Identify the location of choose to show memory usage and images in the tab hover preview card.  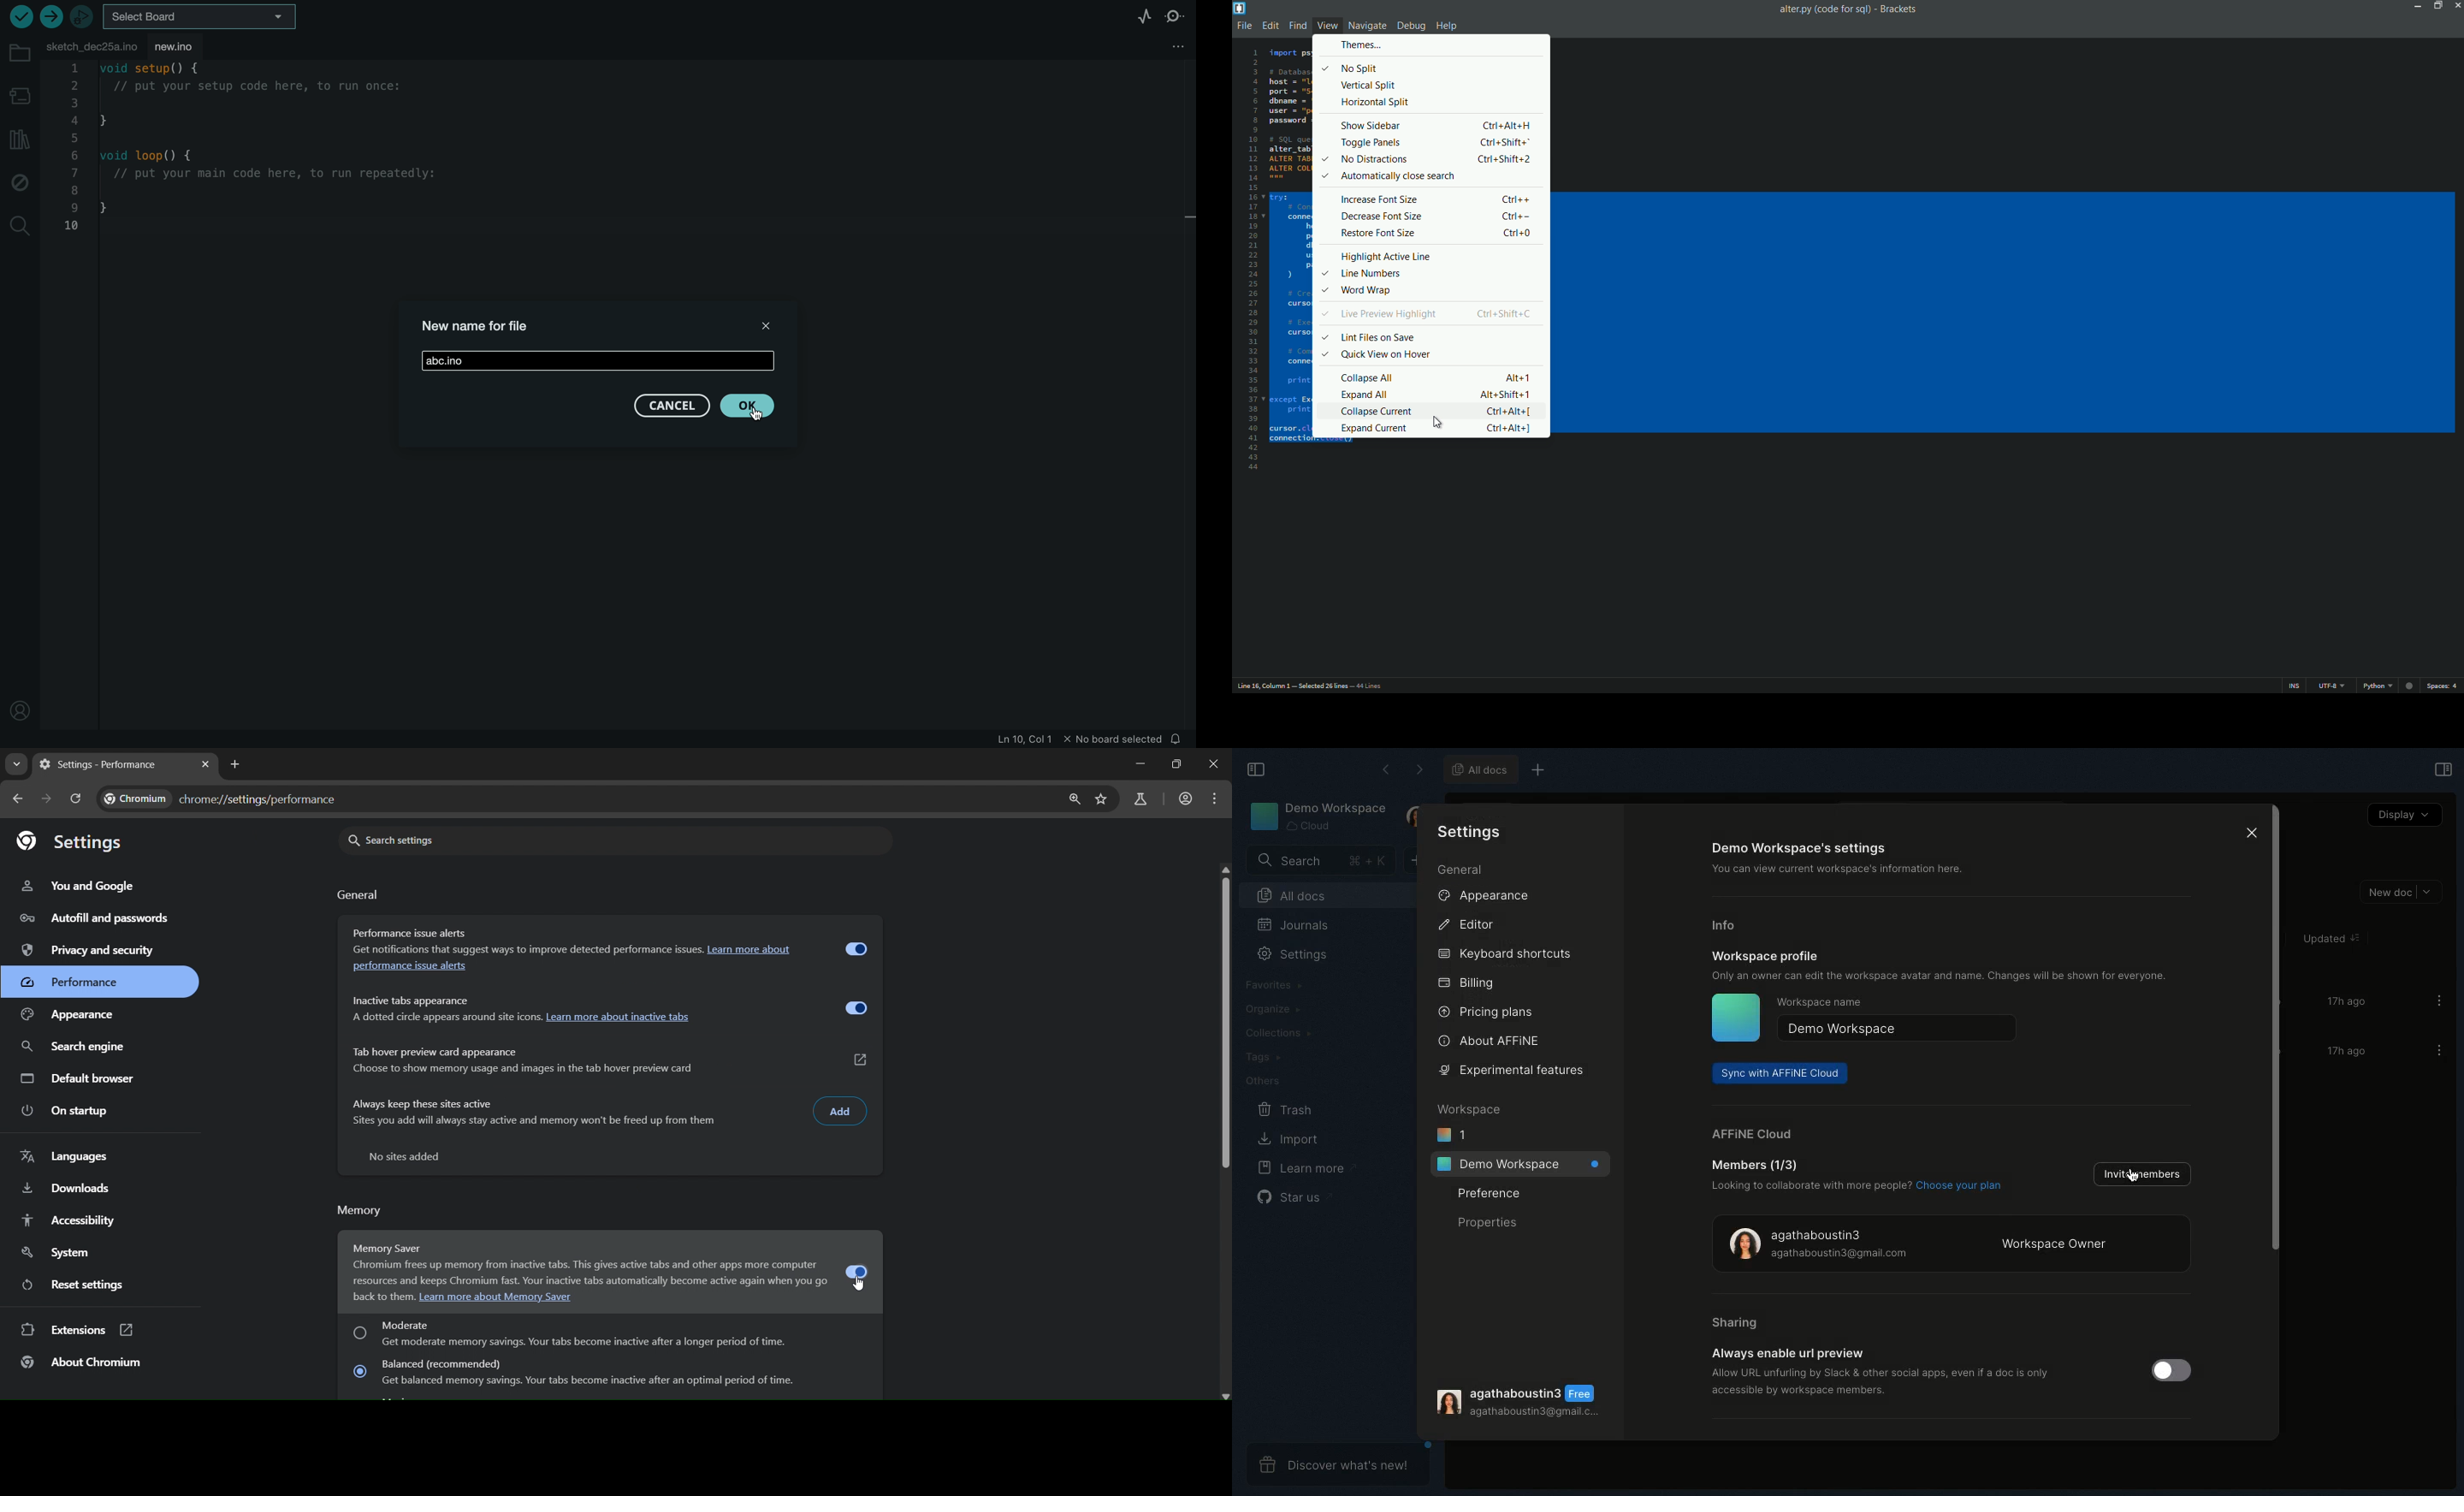
(522, 1068).